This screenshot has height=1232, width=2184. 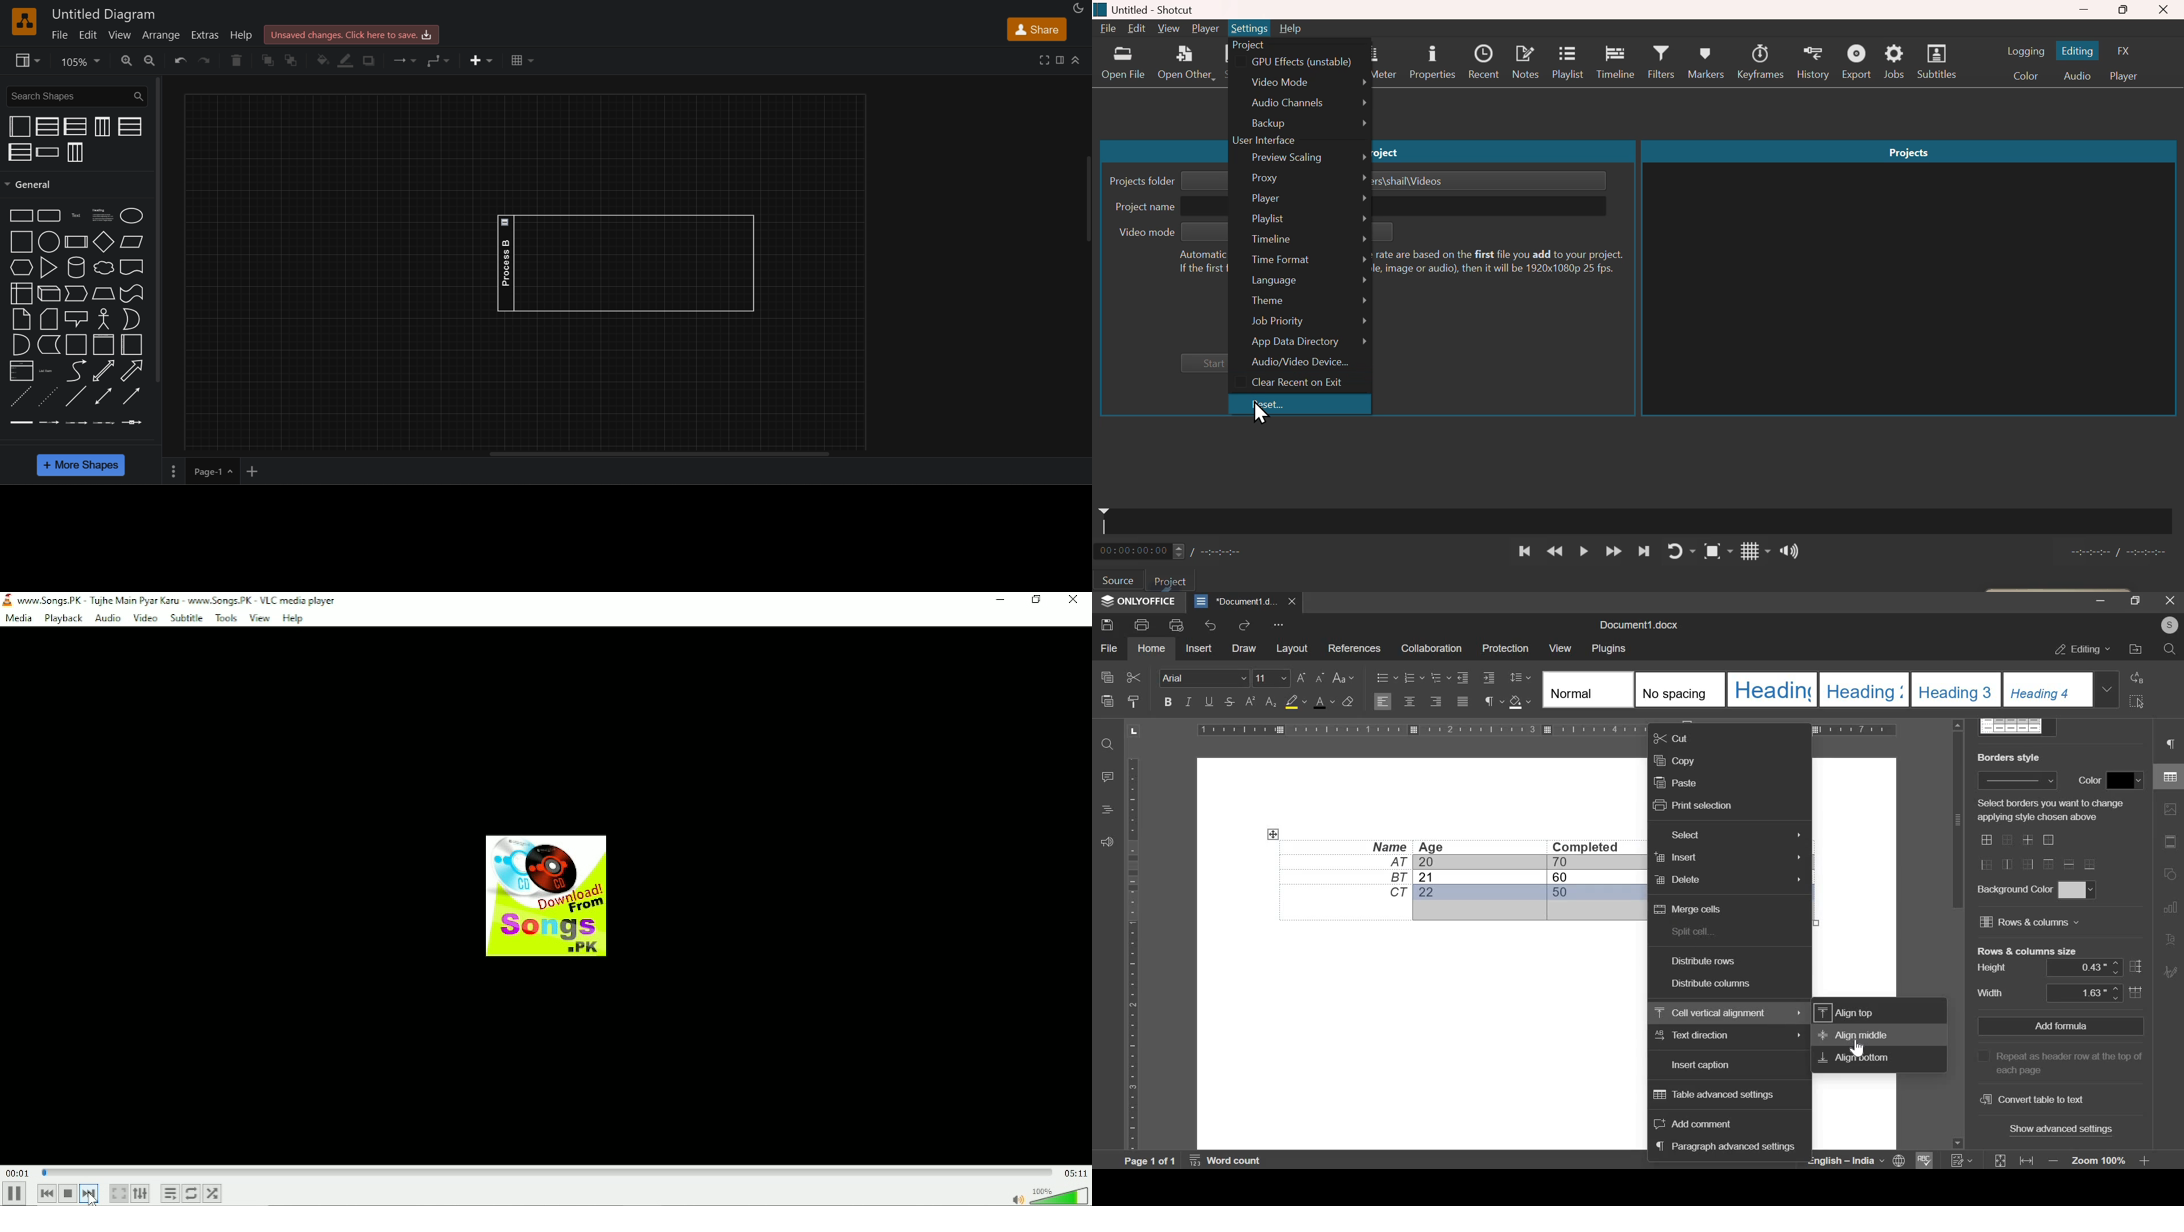 I want to click on Settings, so click(x=1248, y=28).